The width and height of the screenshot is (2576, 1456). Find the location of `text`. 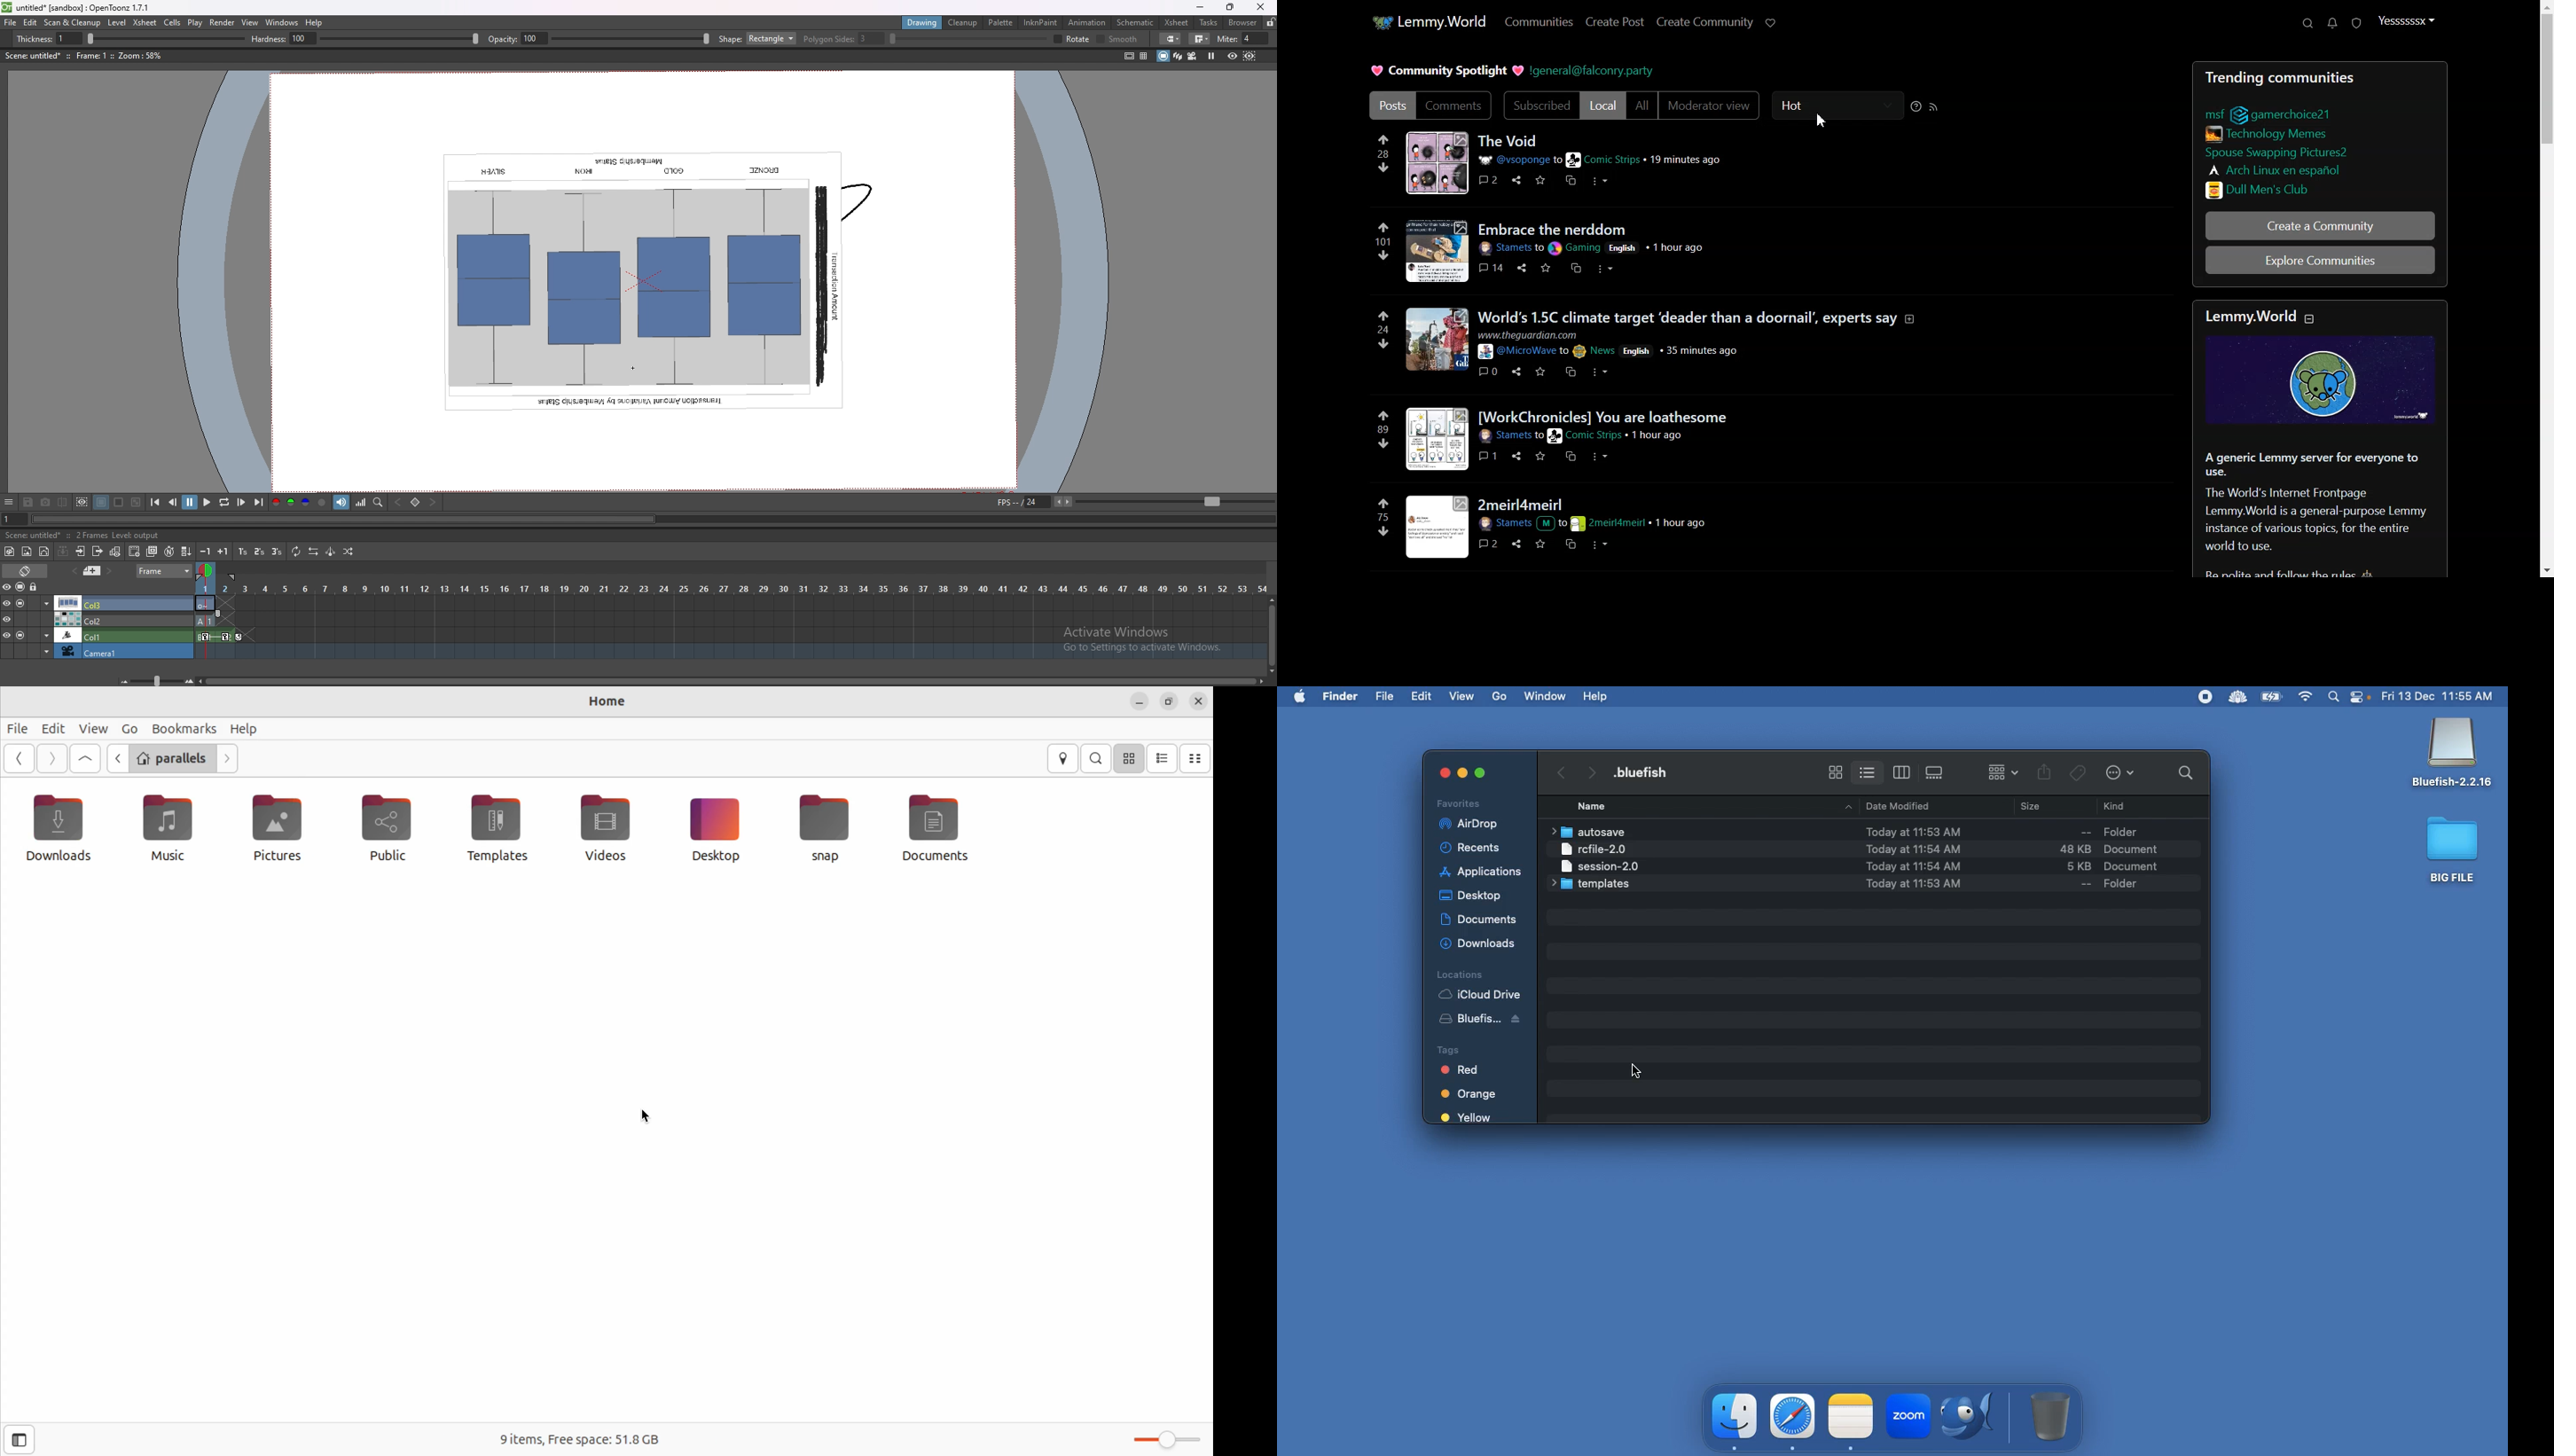

text is located at coordinates (2261, 315).